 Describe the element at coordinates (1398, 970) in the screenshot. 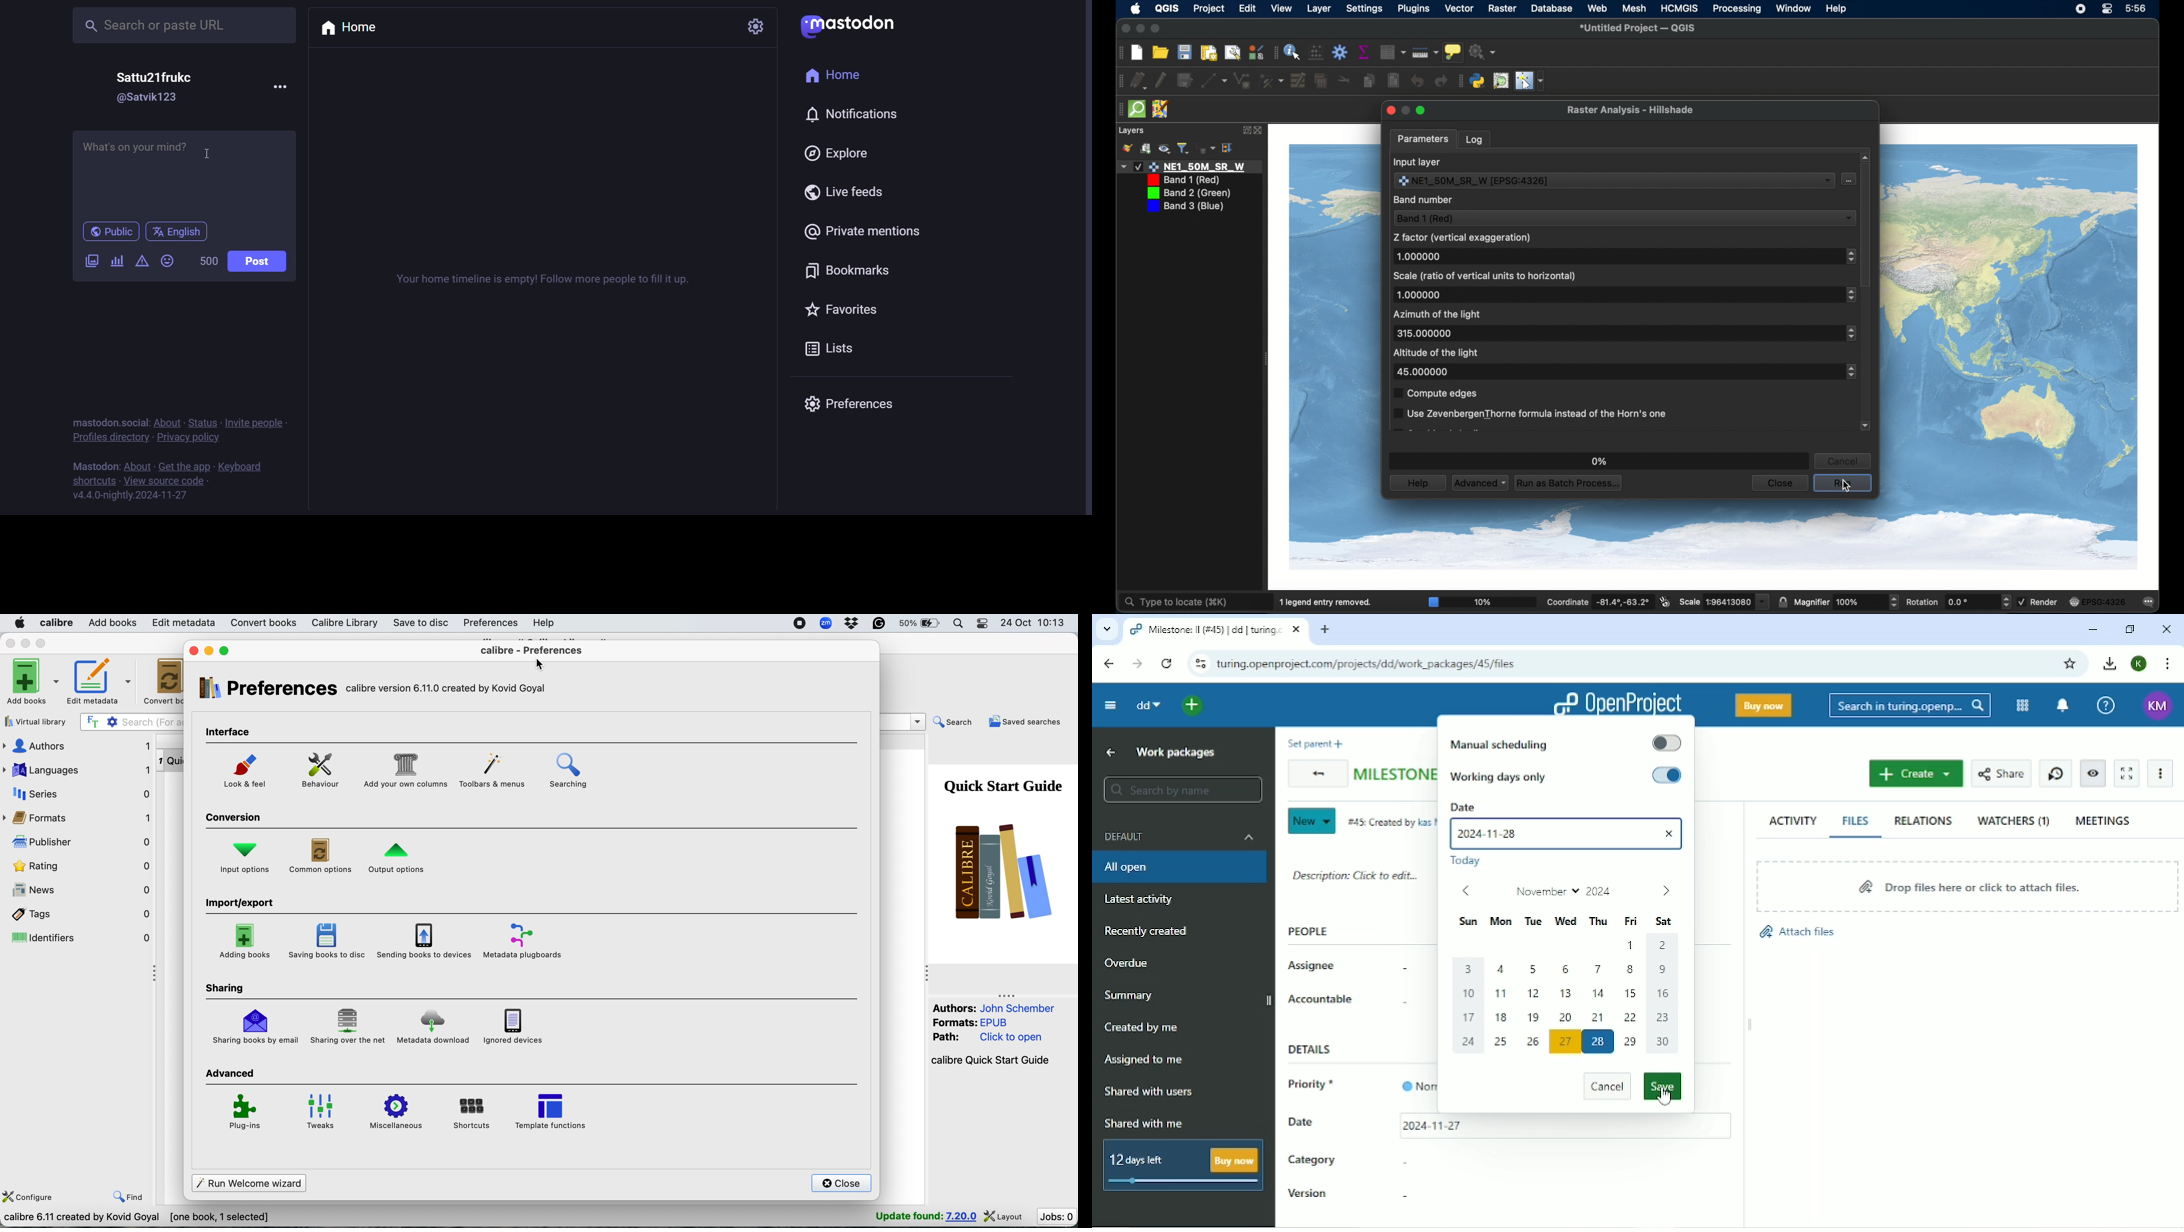

I see `-` at that location.